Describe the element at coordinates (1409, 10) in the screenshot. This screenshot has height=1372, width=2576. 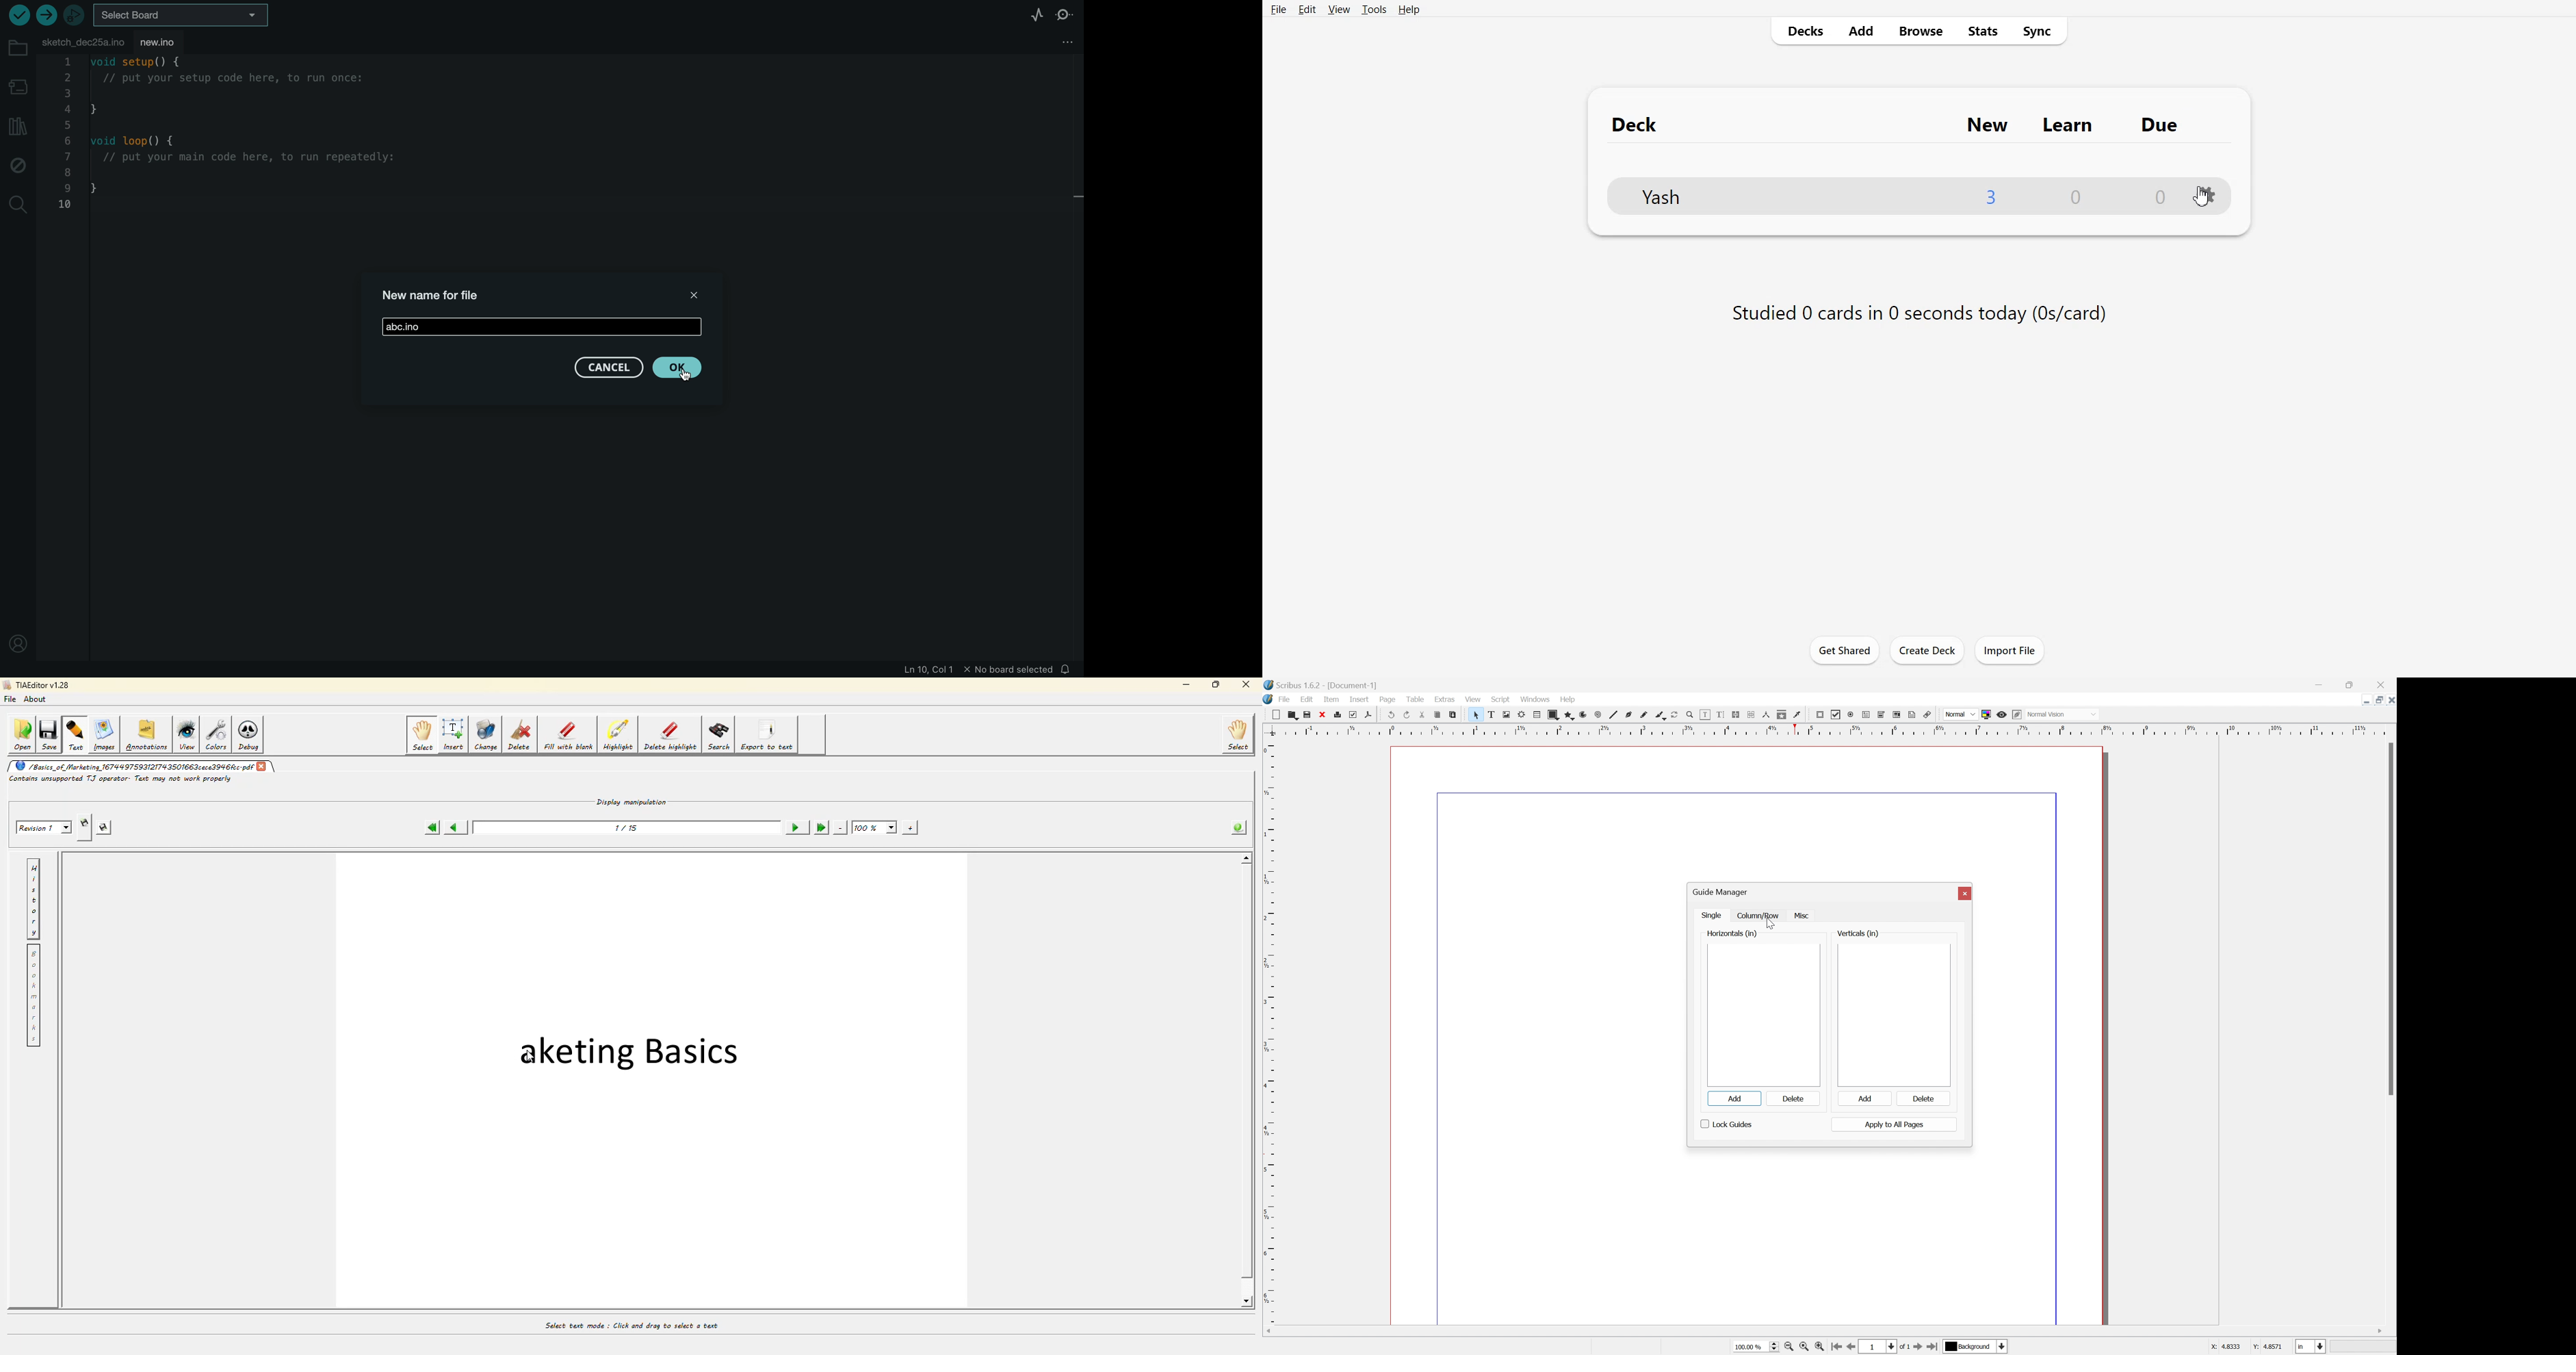
I see `Help` at that location.